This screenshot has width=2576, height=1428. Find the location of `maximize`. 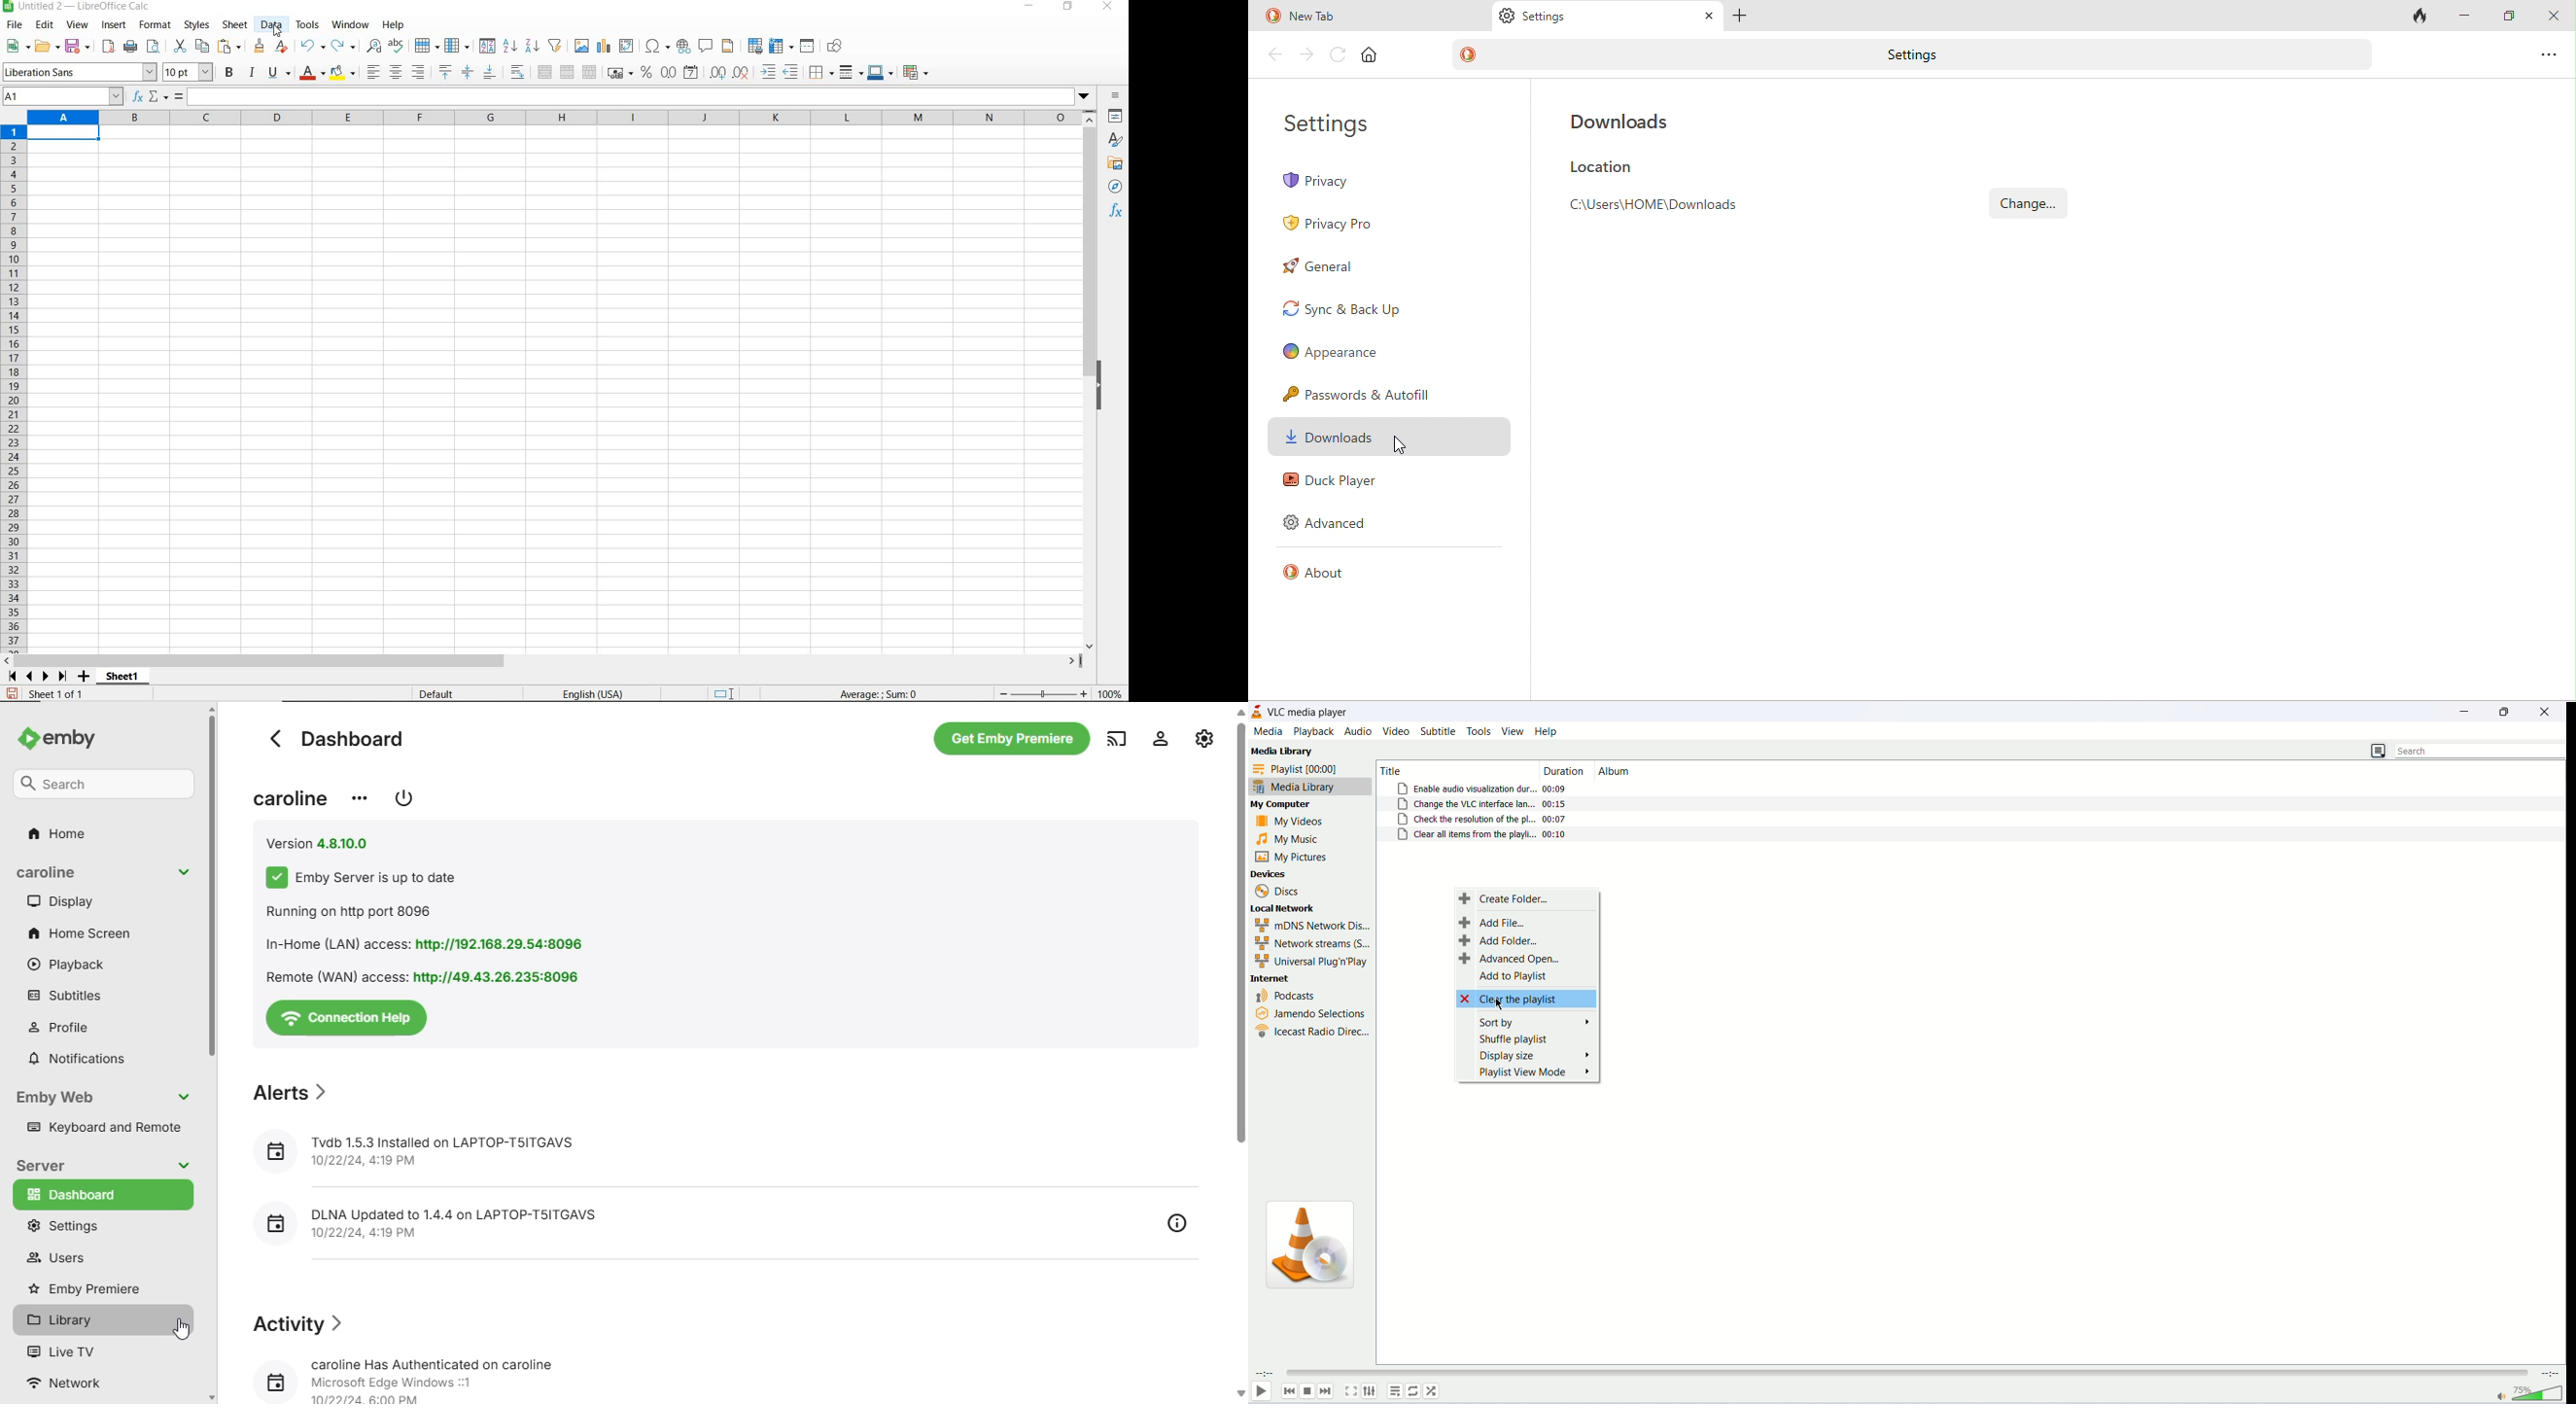

maximize is located at coordinates (2506, 712).